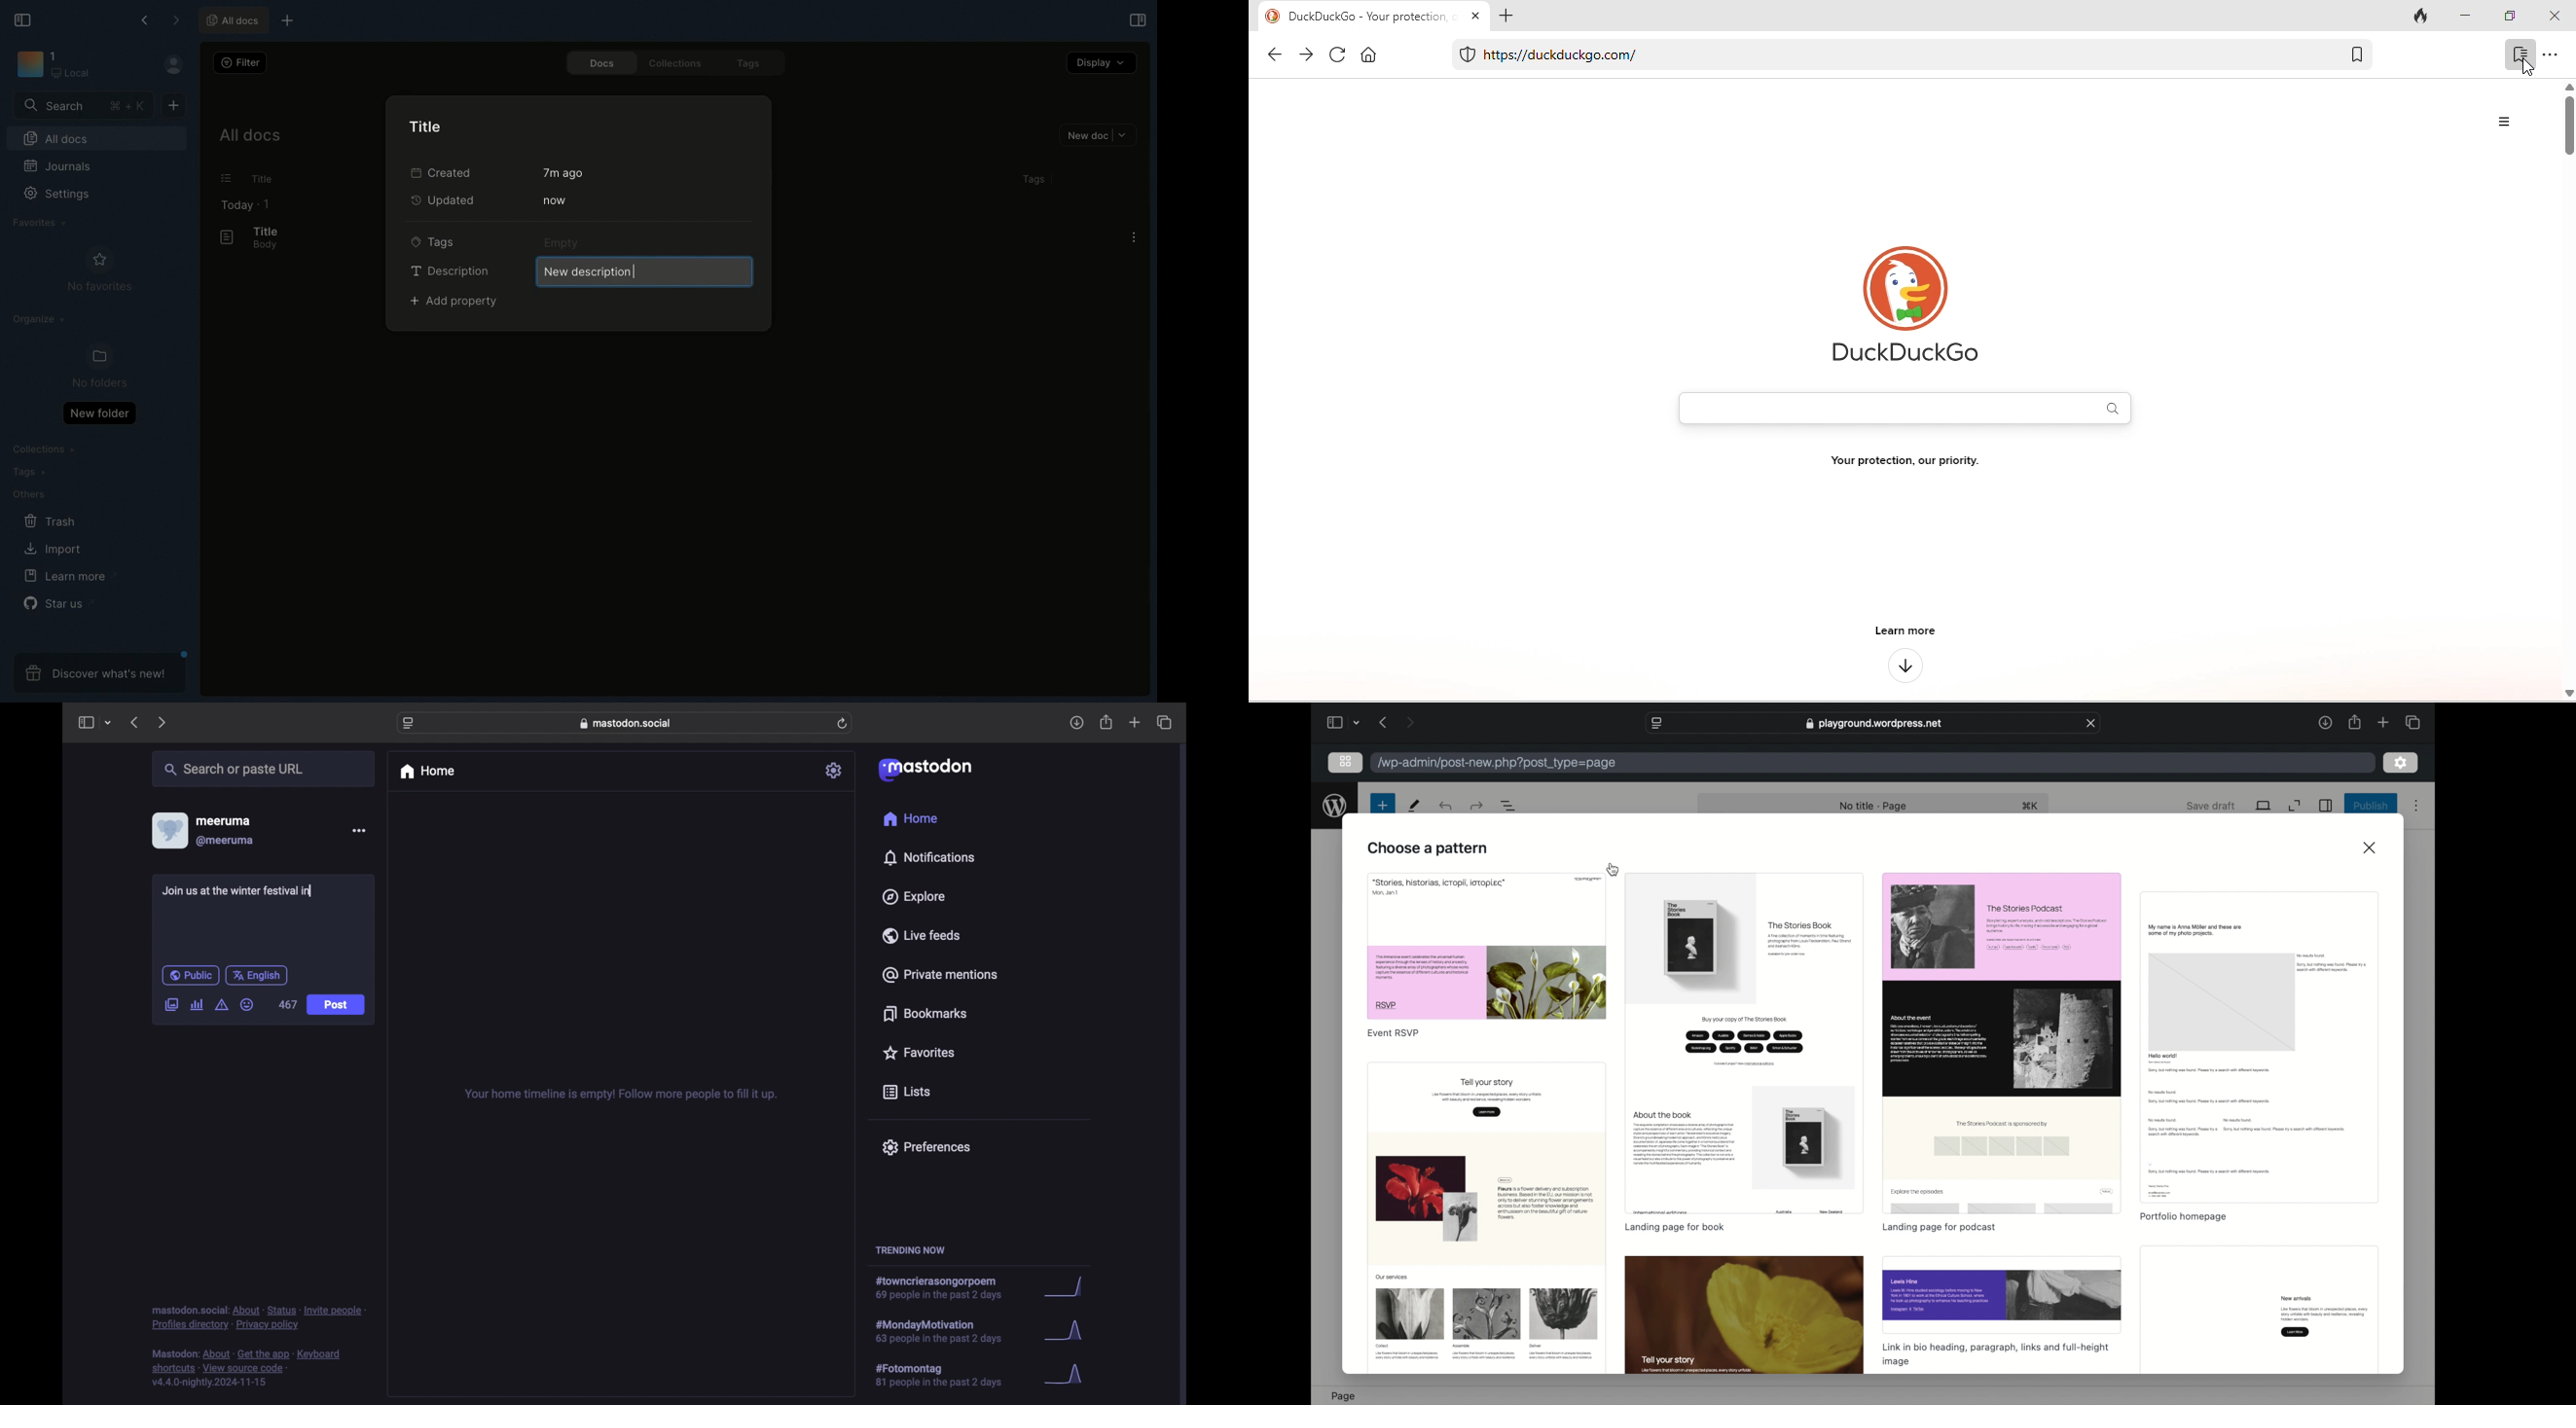 The height and width of the screenshot is (1428, 2576). What do you see at coordinates (910, 819) in the screenshot?
I see `home` at bounding box center [910, 819].